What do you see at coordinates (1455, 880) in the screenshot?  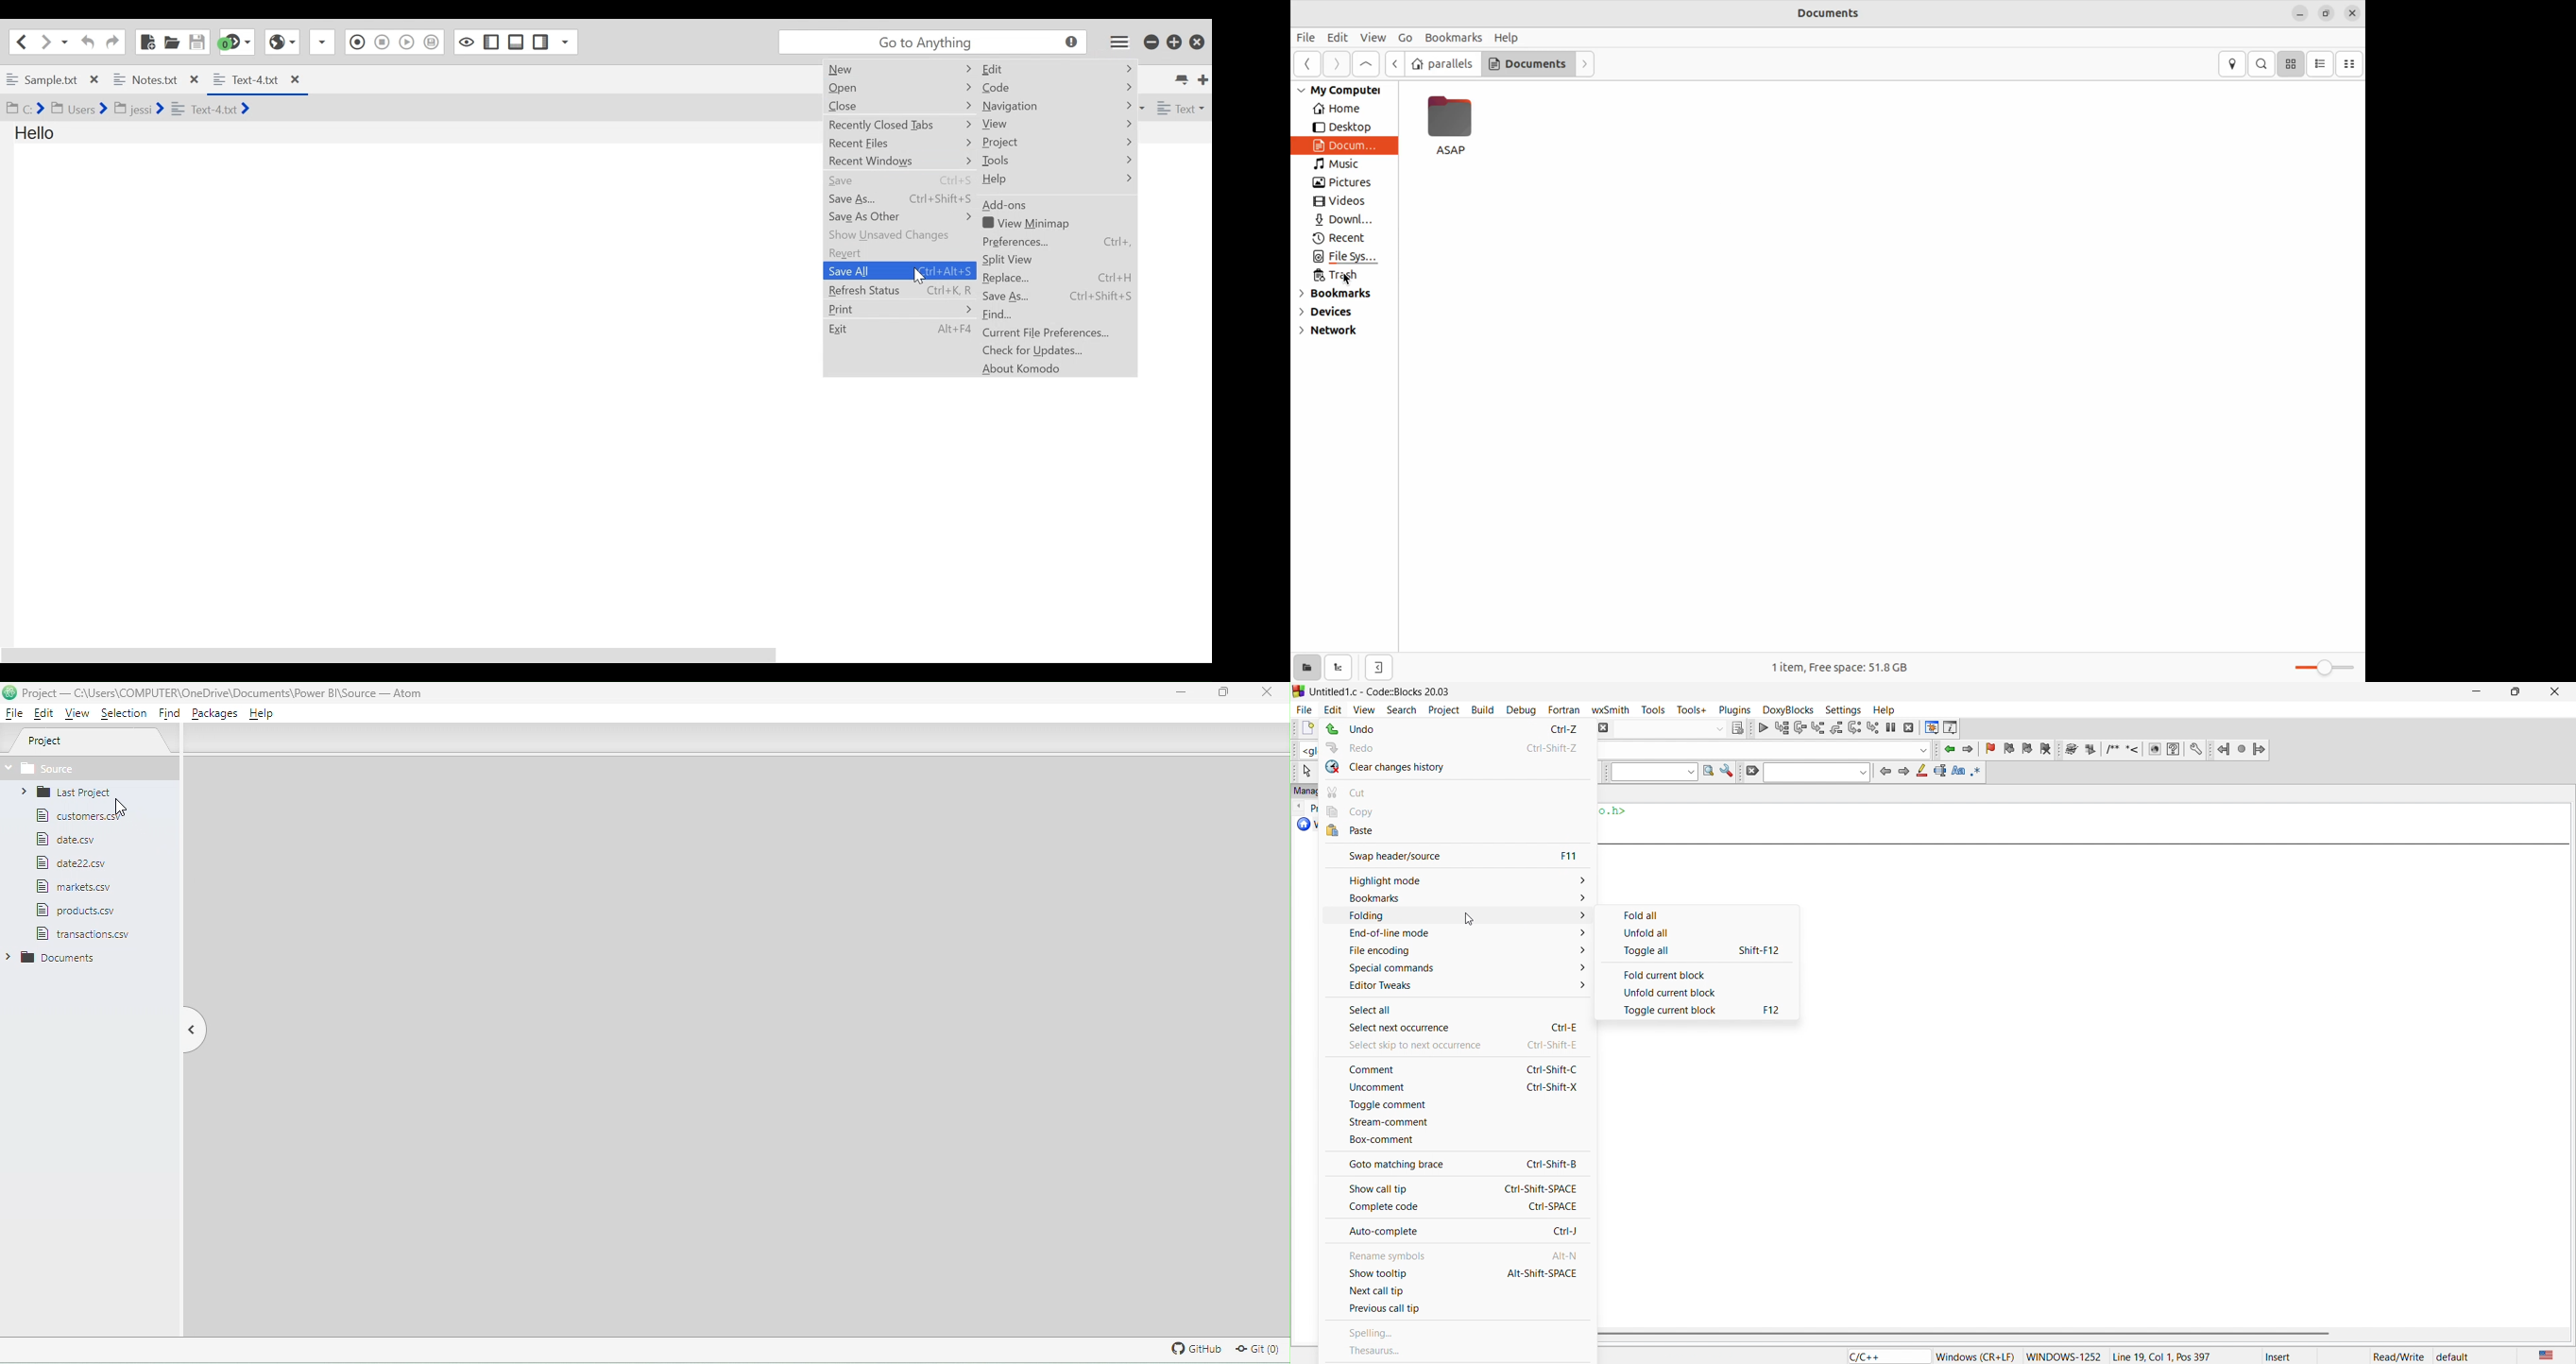 I see `highlight mode` at bounding box center [1455, 880].